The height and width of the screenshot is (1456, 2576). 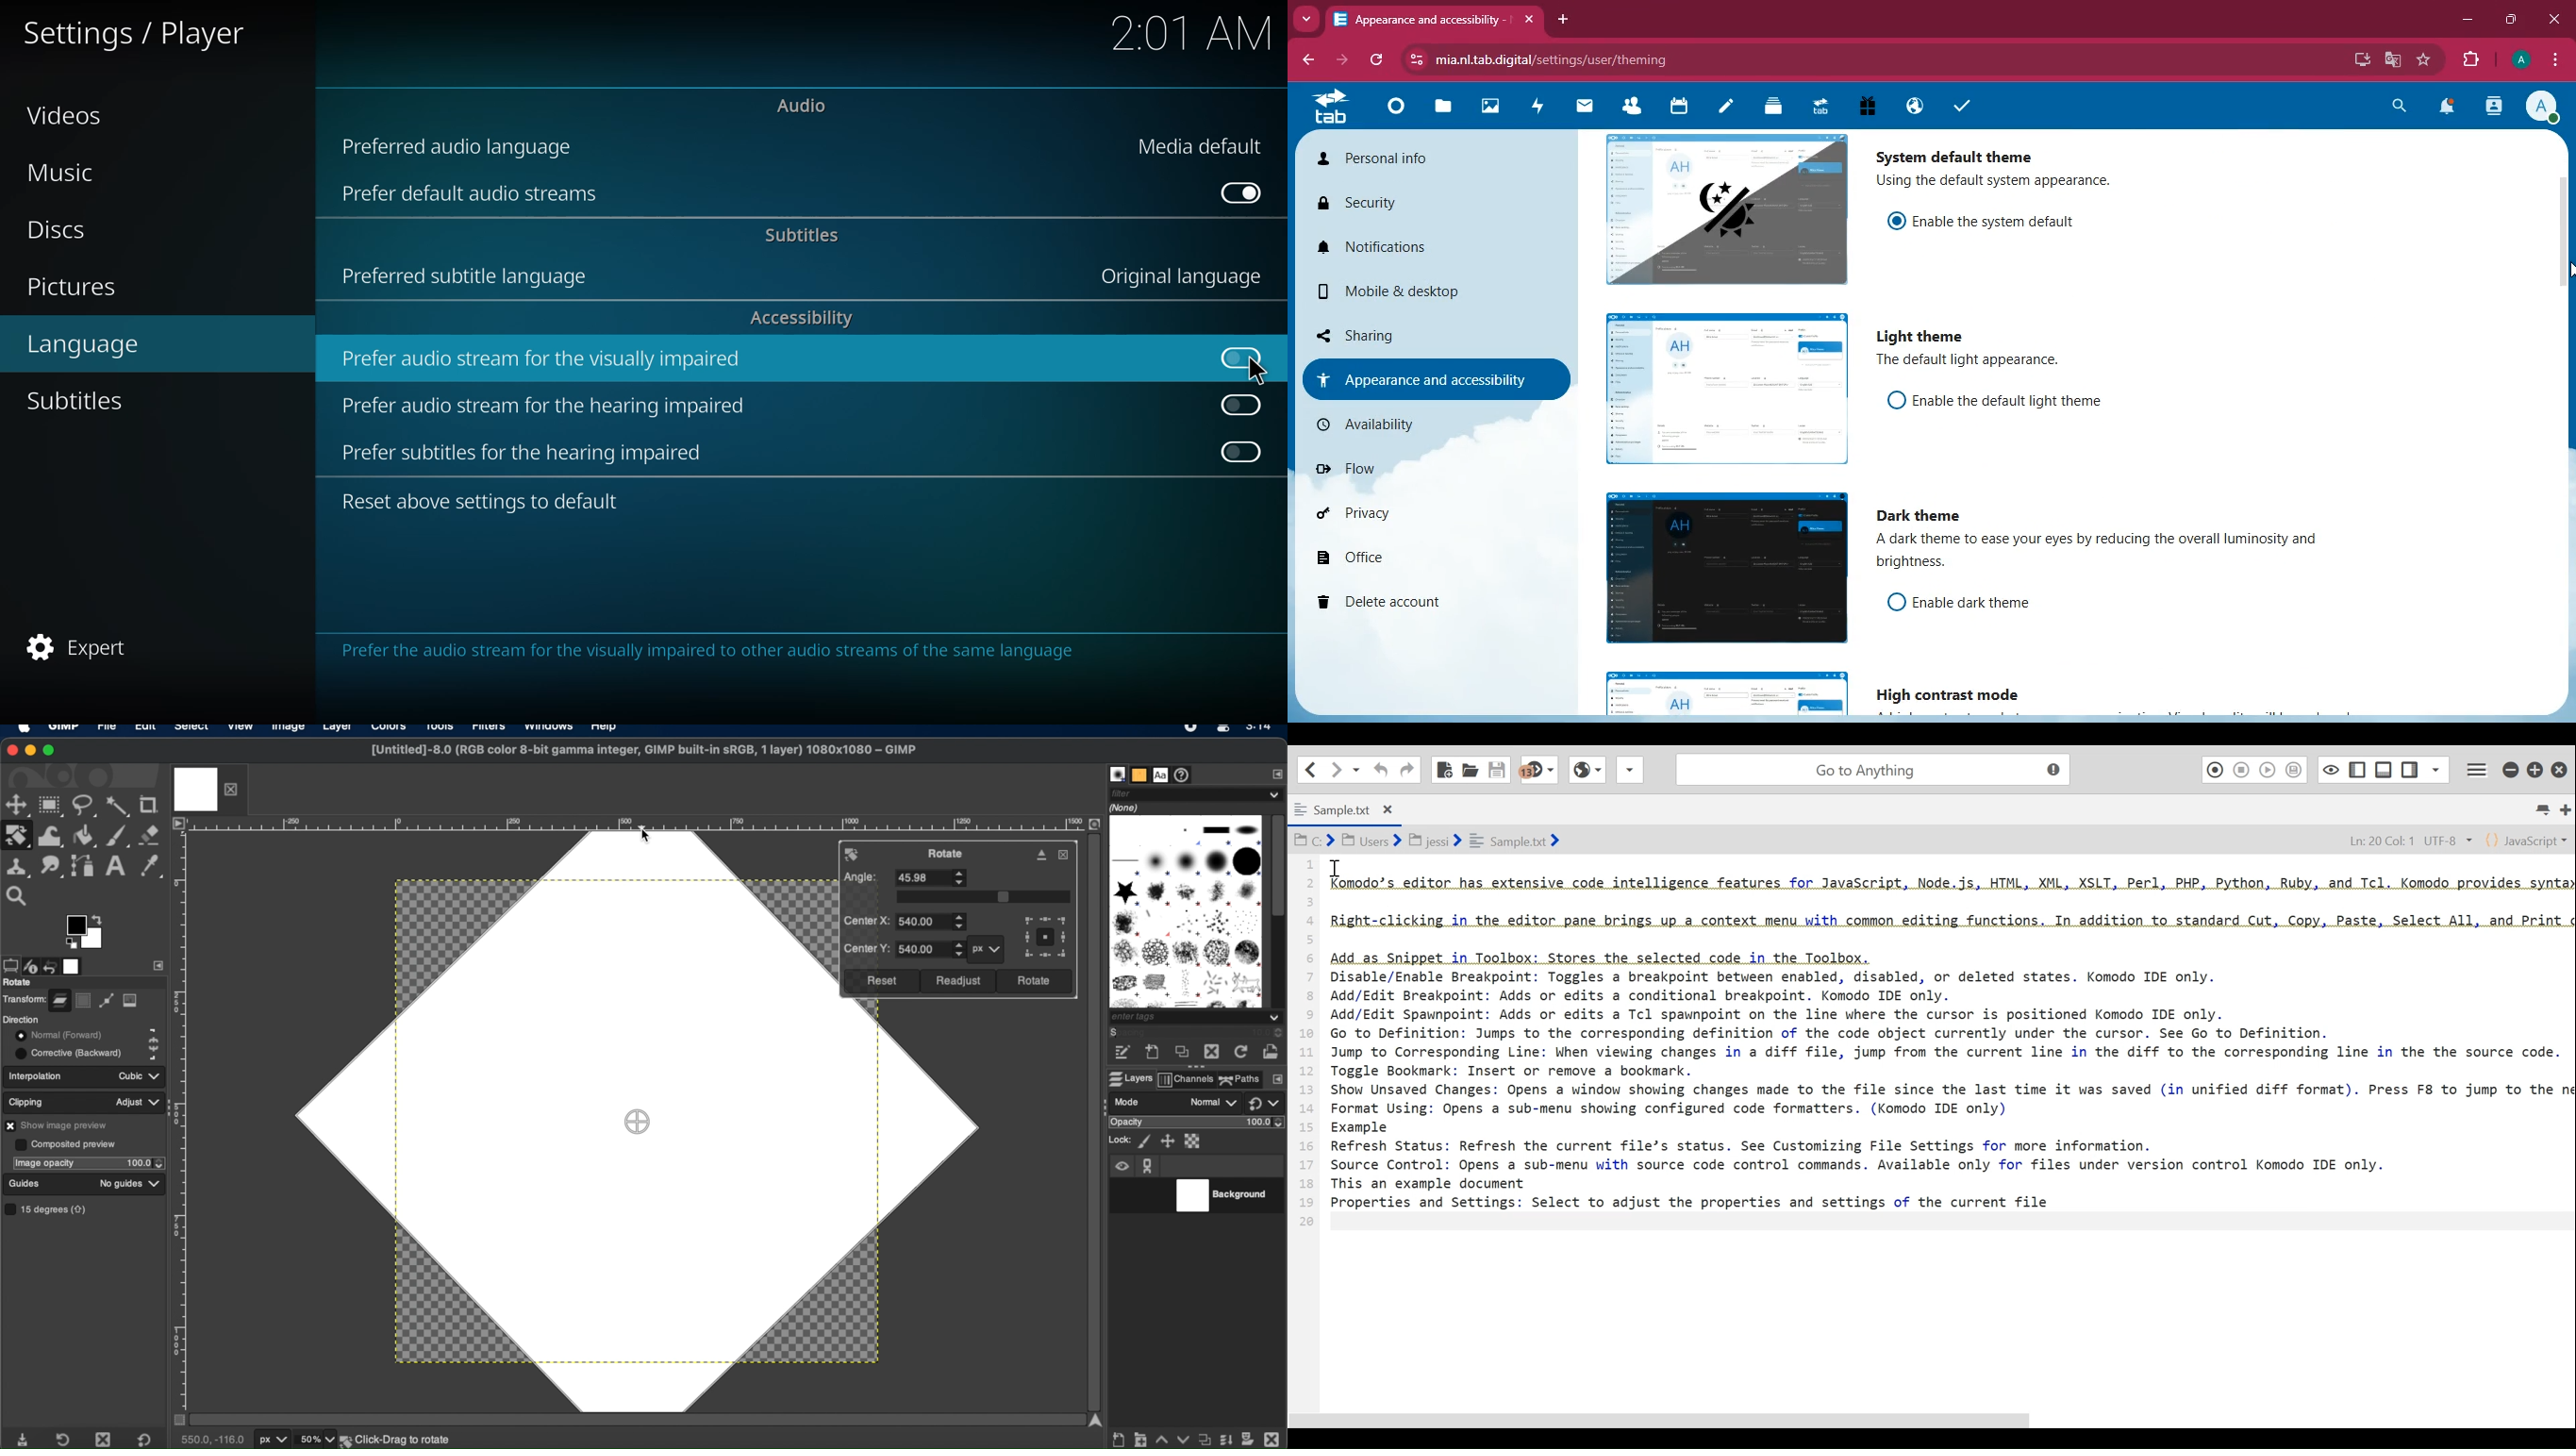 What do you see at coordinates (2395, 106) in the screenshot?
I see `search` at bounding box center [2395, 106].